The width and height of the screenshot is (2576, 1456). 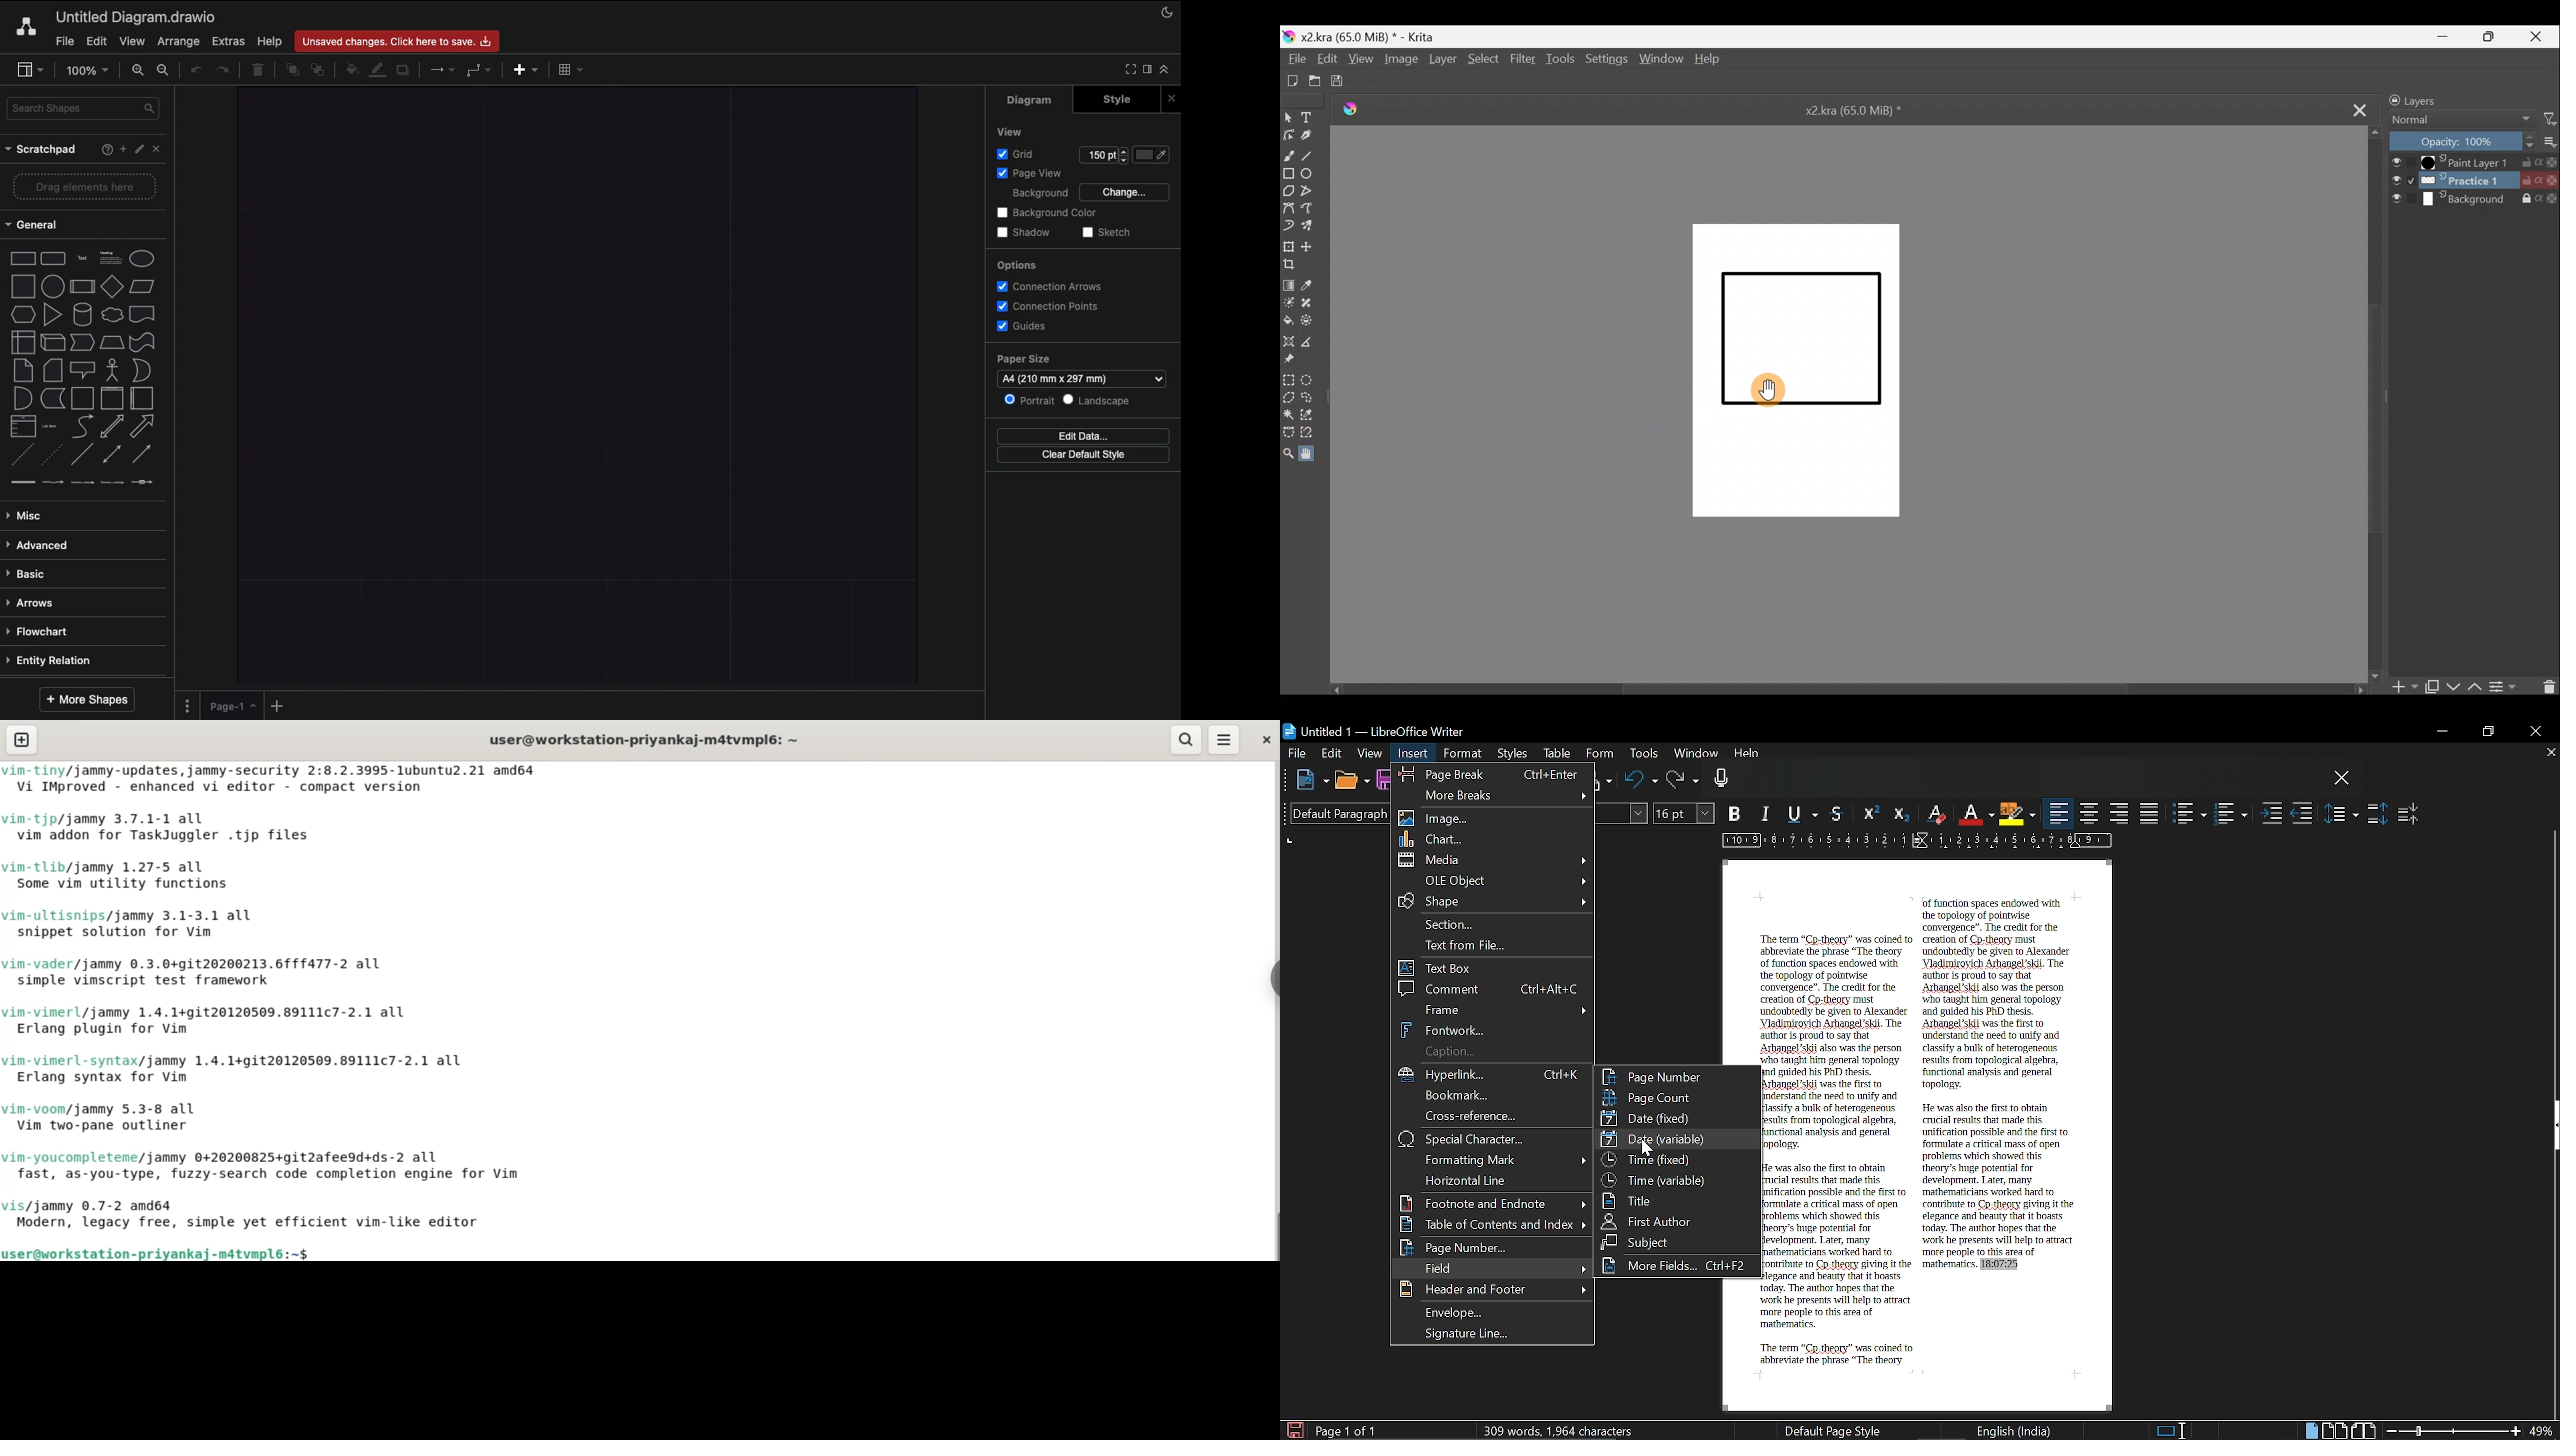 I want to click on user@workstation-priyankaj-m4tvmpl6: ~$, so click(x=164, y=1252).